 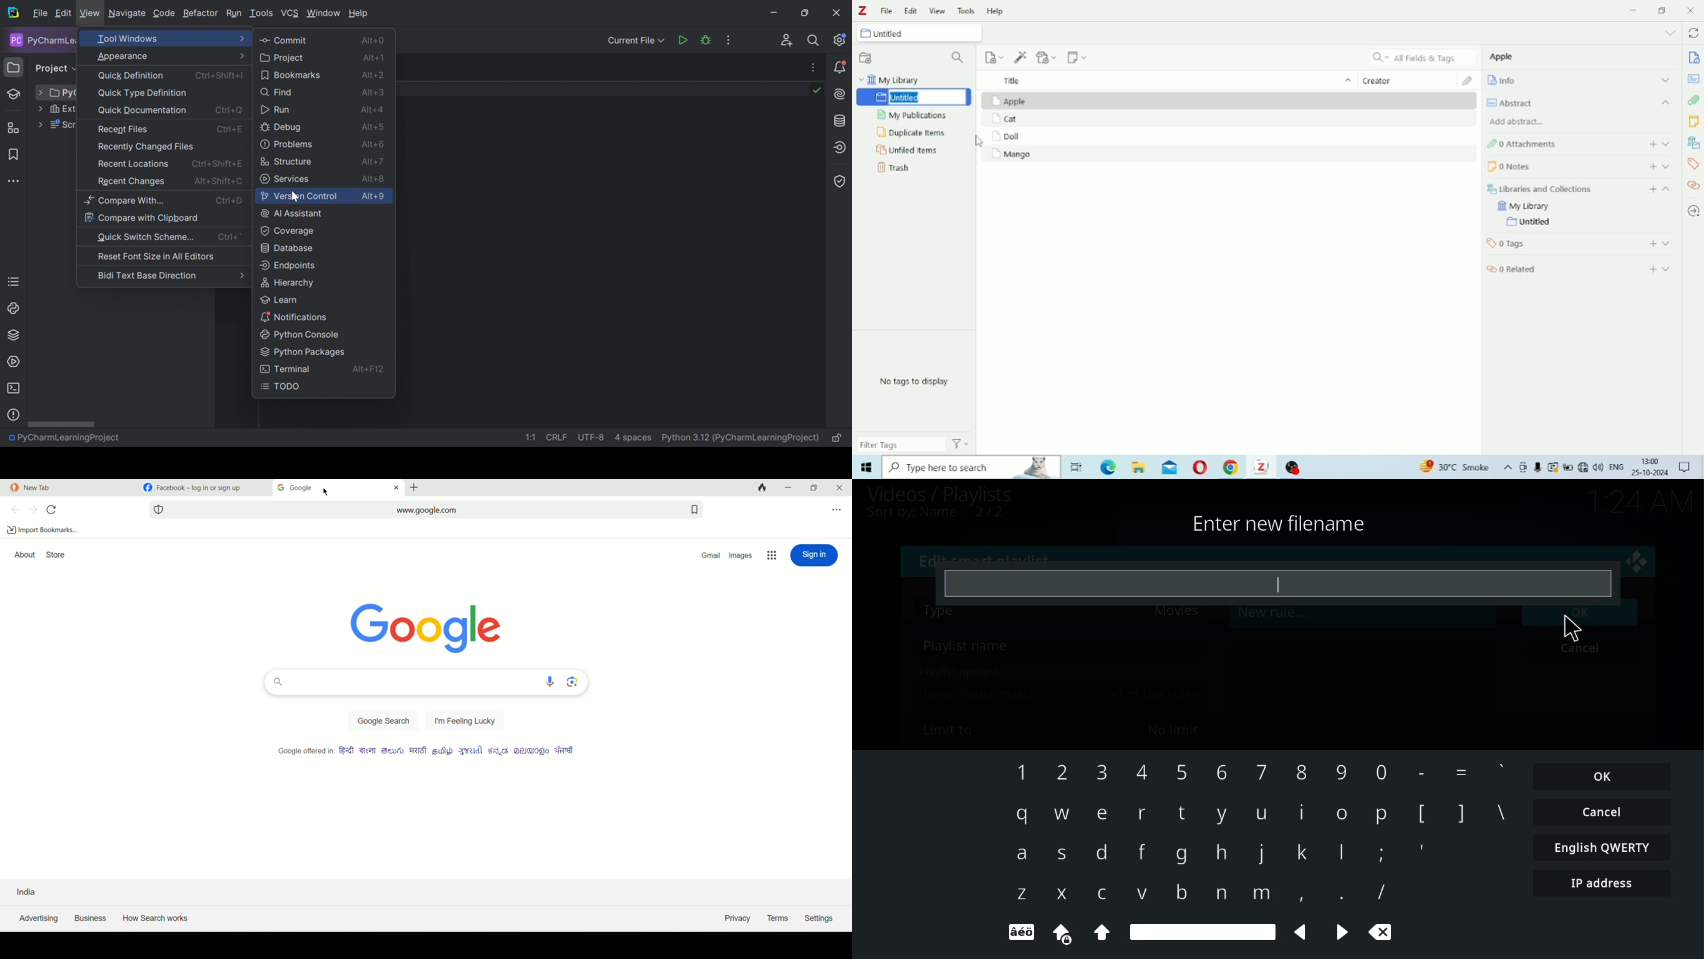 What do you see at coordinates (1342, 931) in the screenshot?
I see `next` at bounding box center [1342, 931].